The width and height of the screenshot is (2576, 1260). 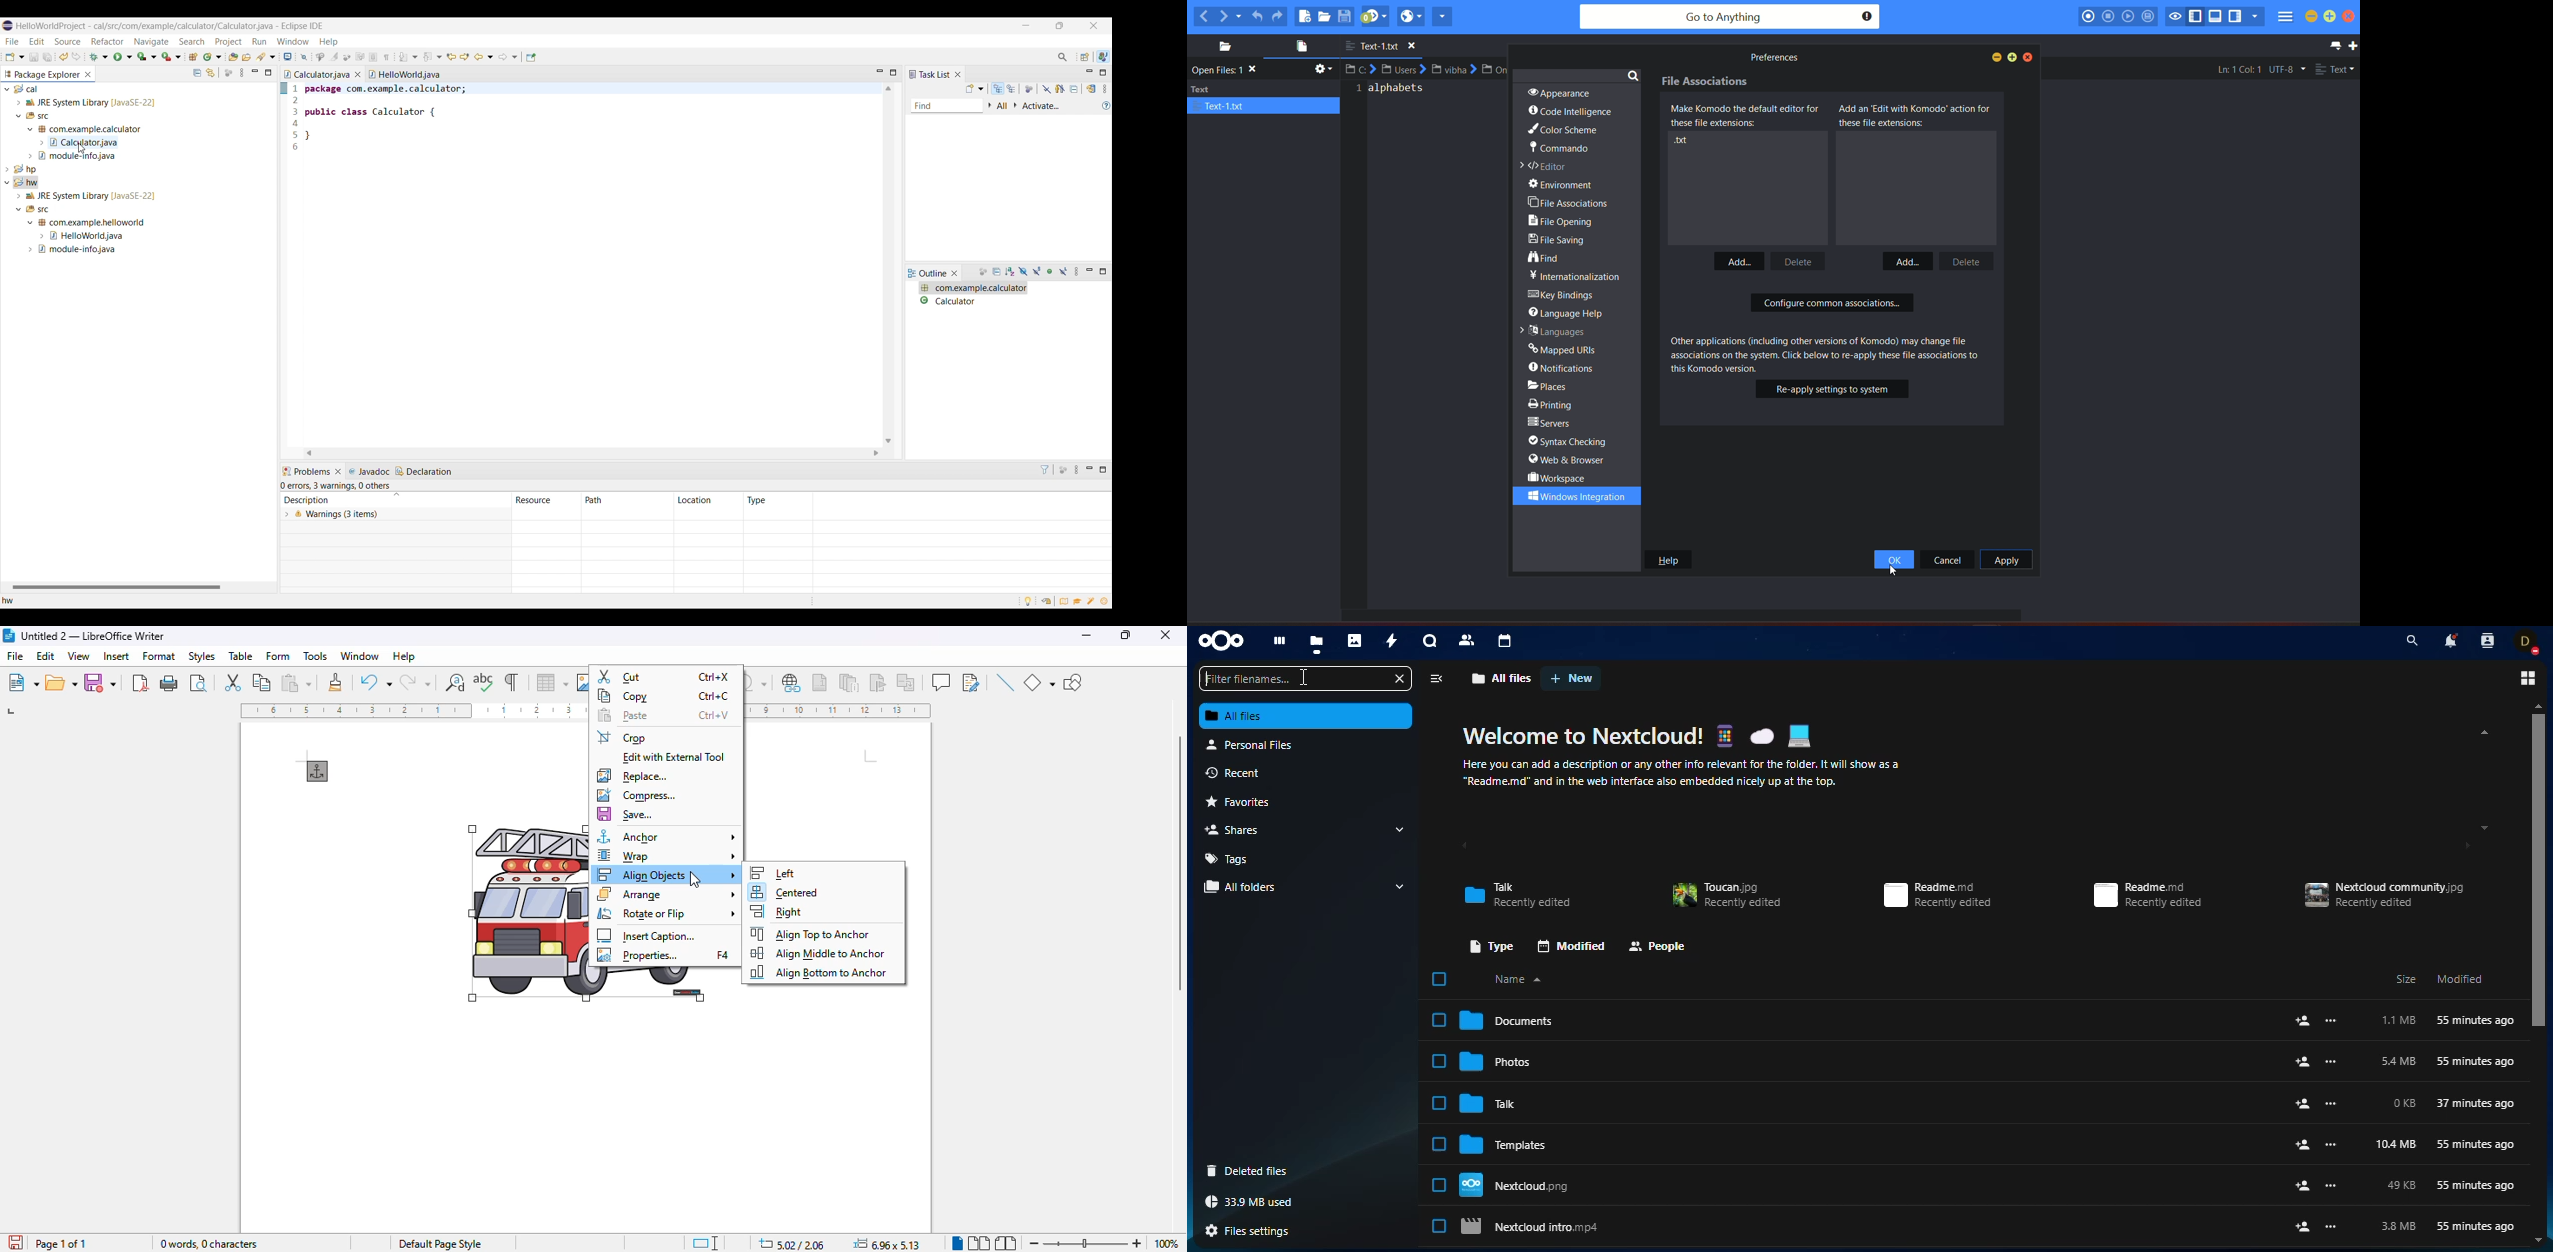 I want to click on export directly as PDF, so click(x=141, y=683).